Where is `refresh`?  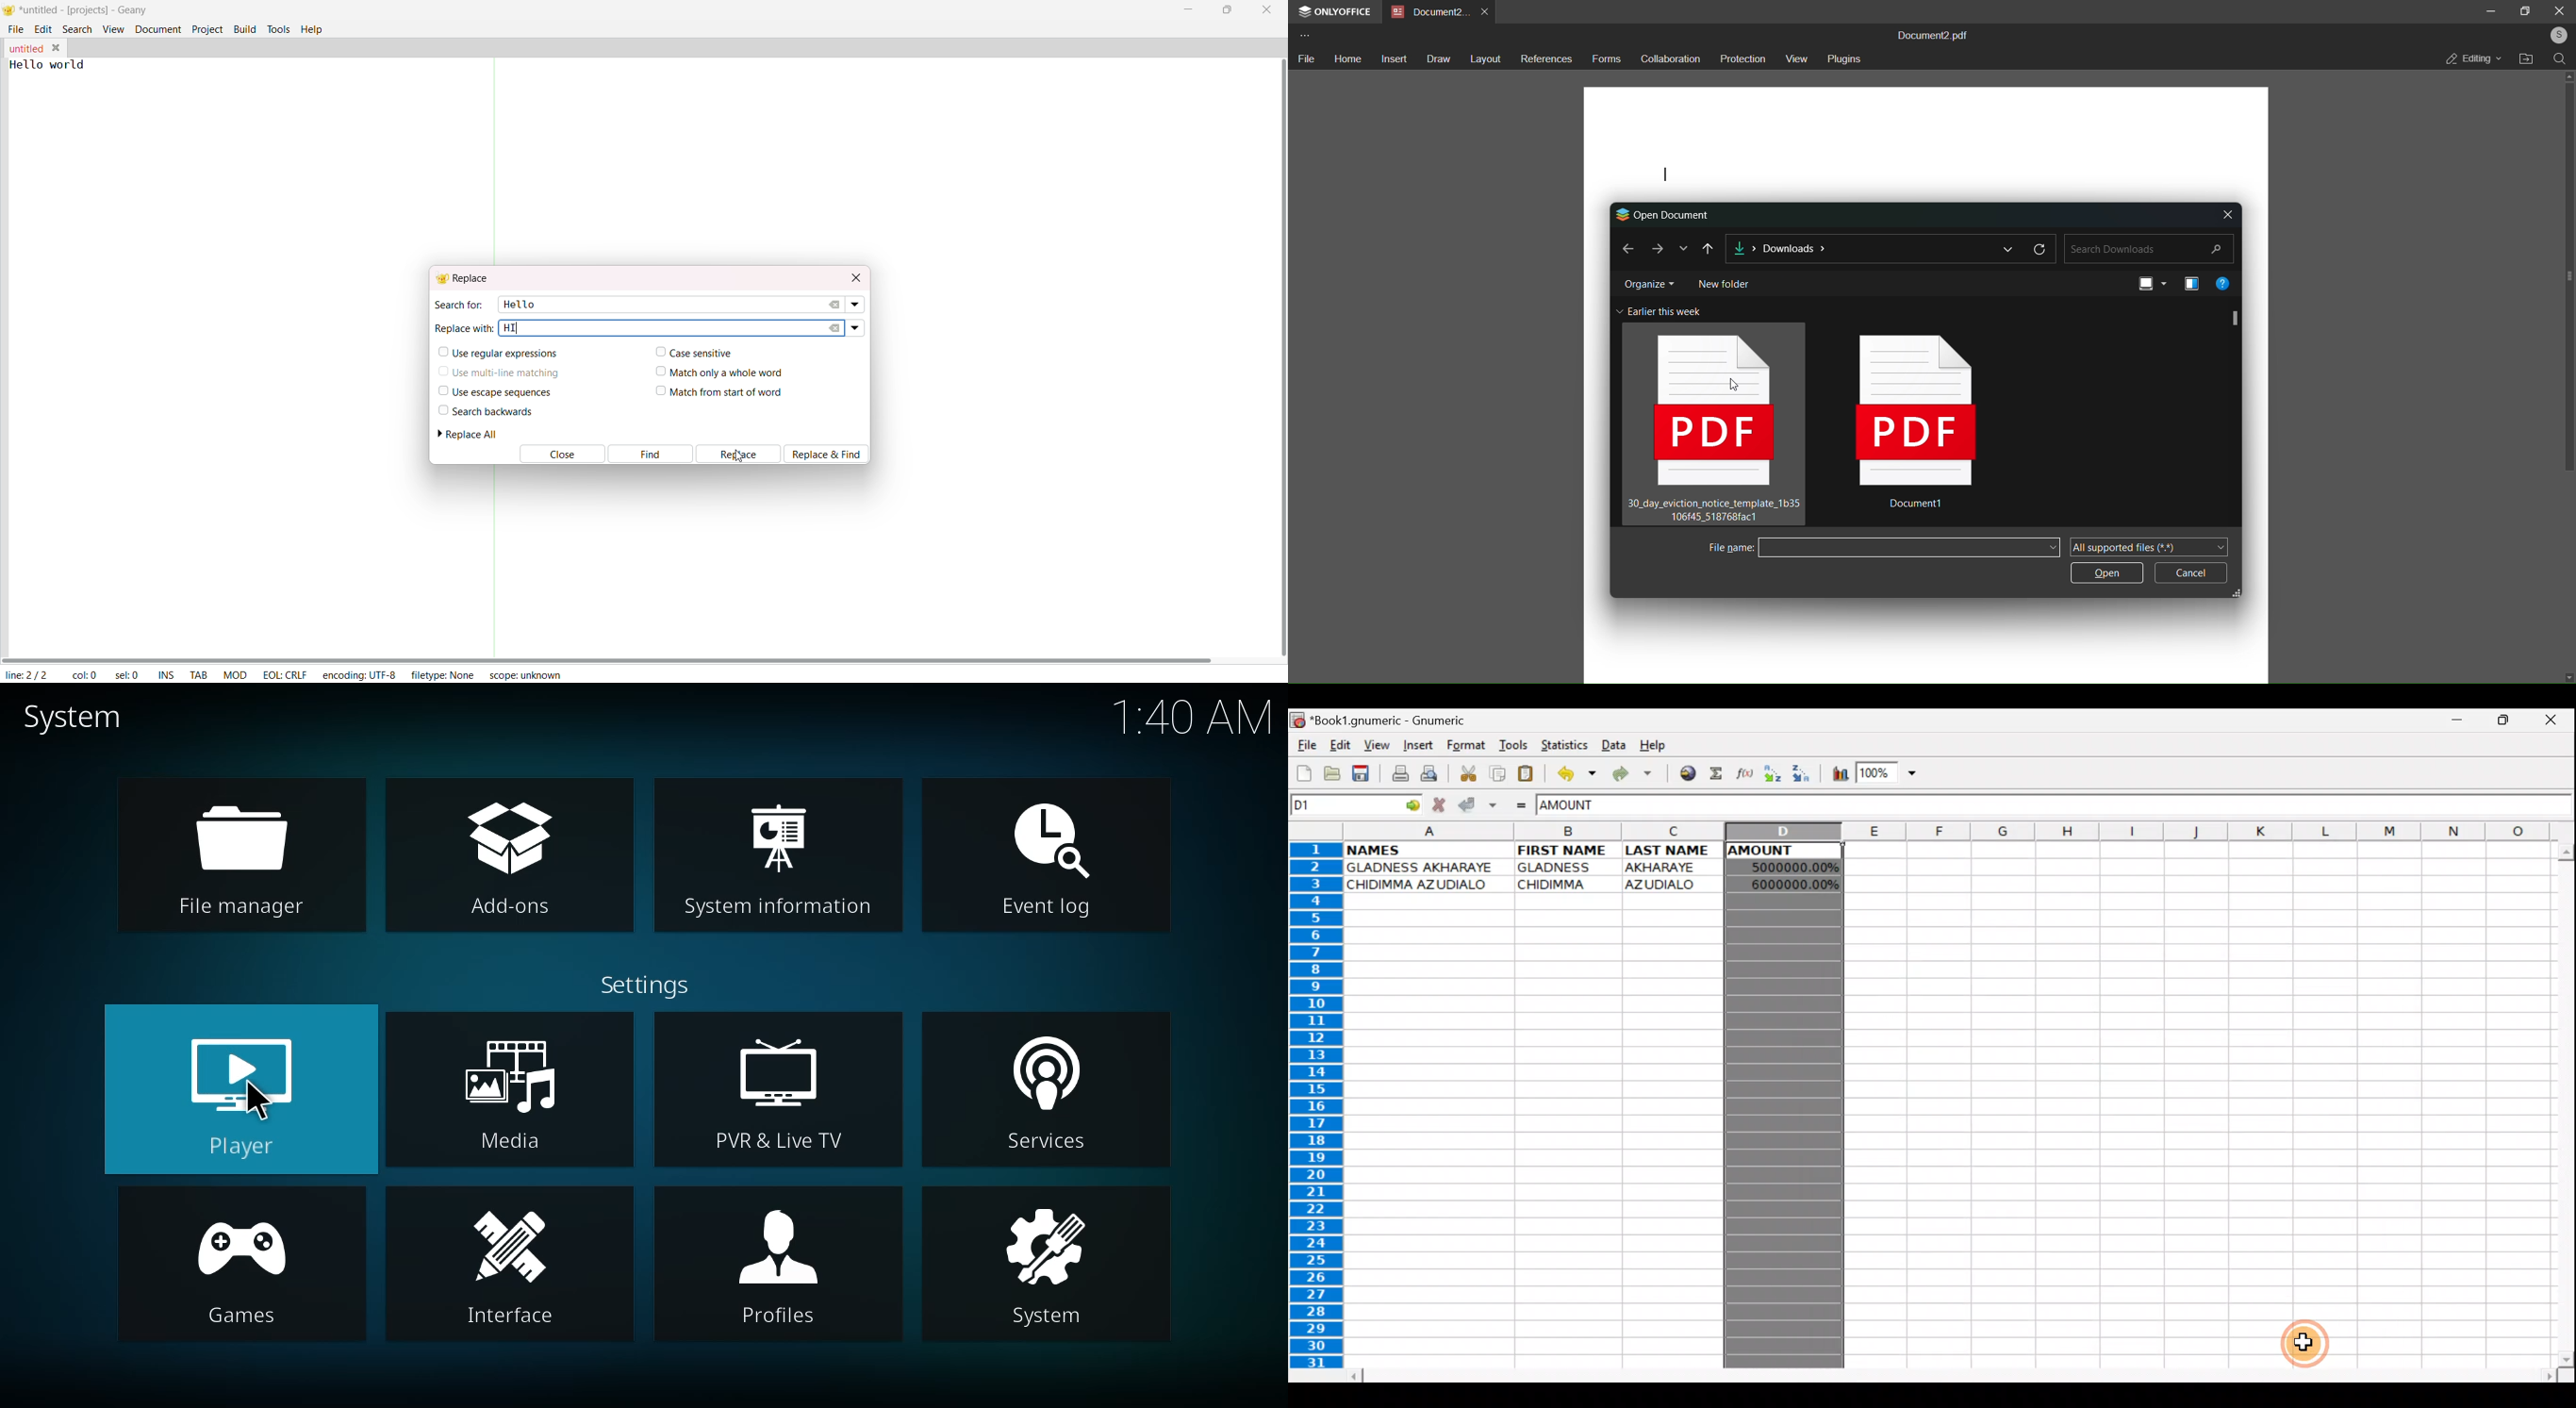 refresh is located at coordinates (2041, 248).